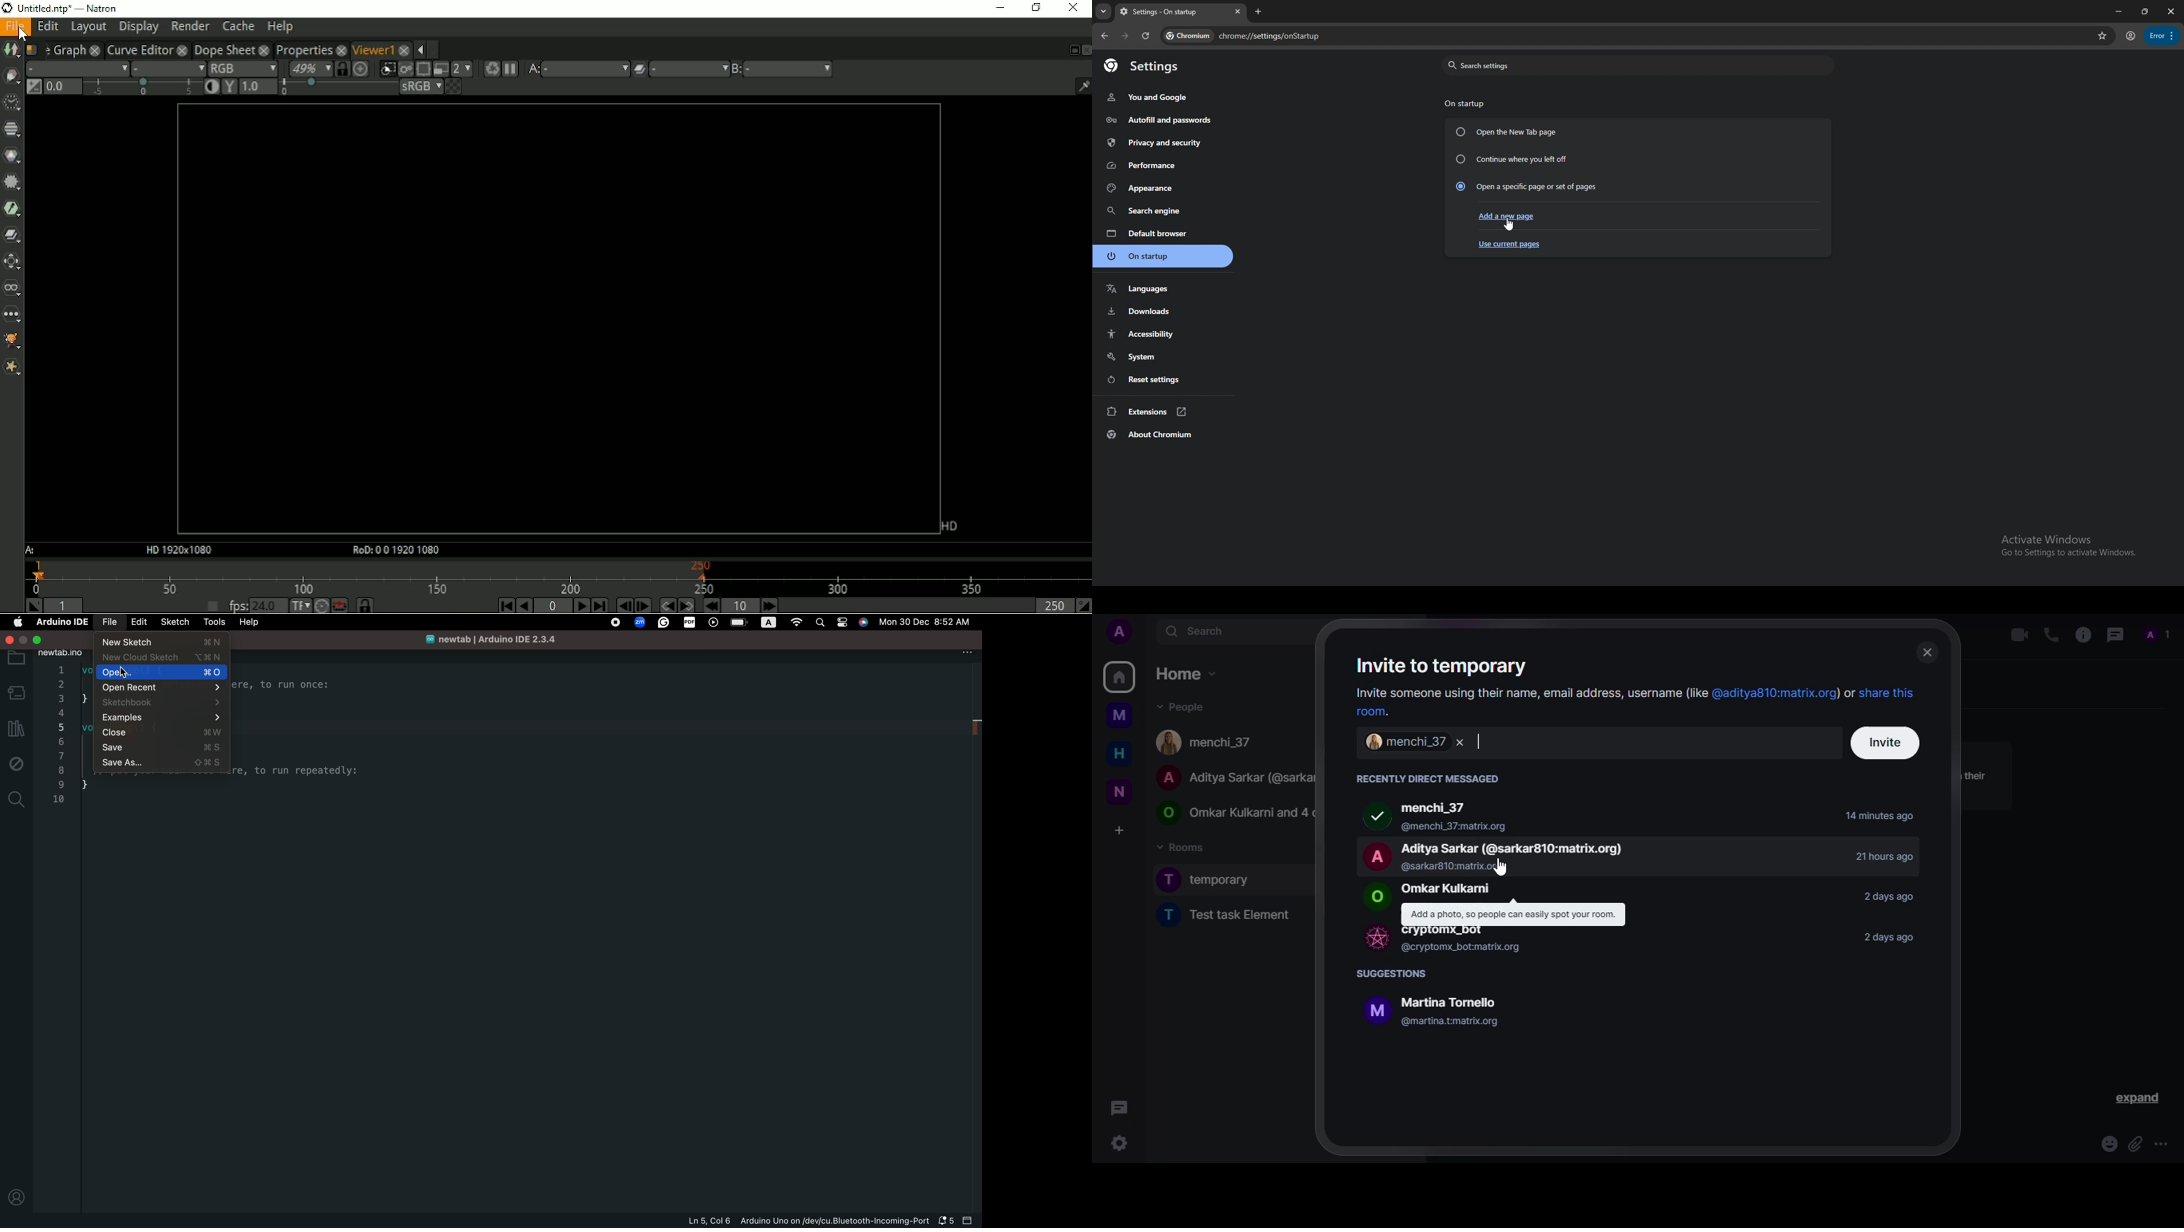  What do you see at coordinates (1125, 36) in the screenshot?
I see `forward` at bounding box center [1125, 36].